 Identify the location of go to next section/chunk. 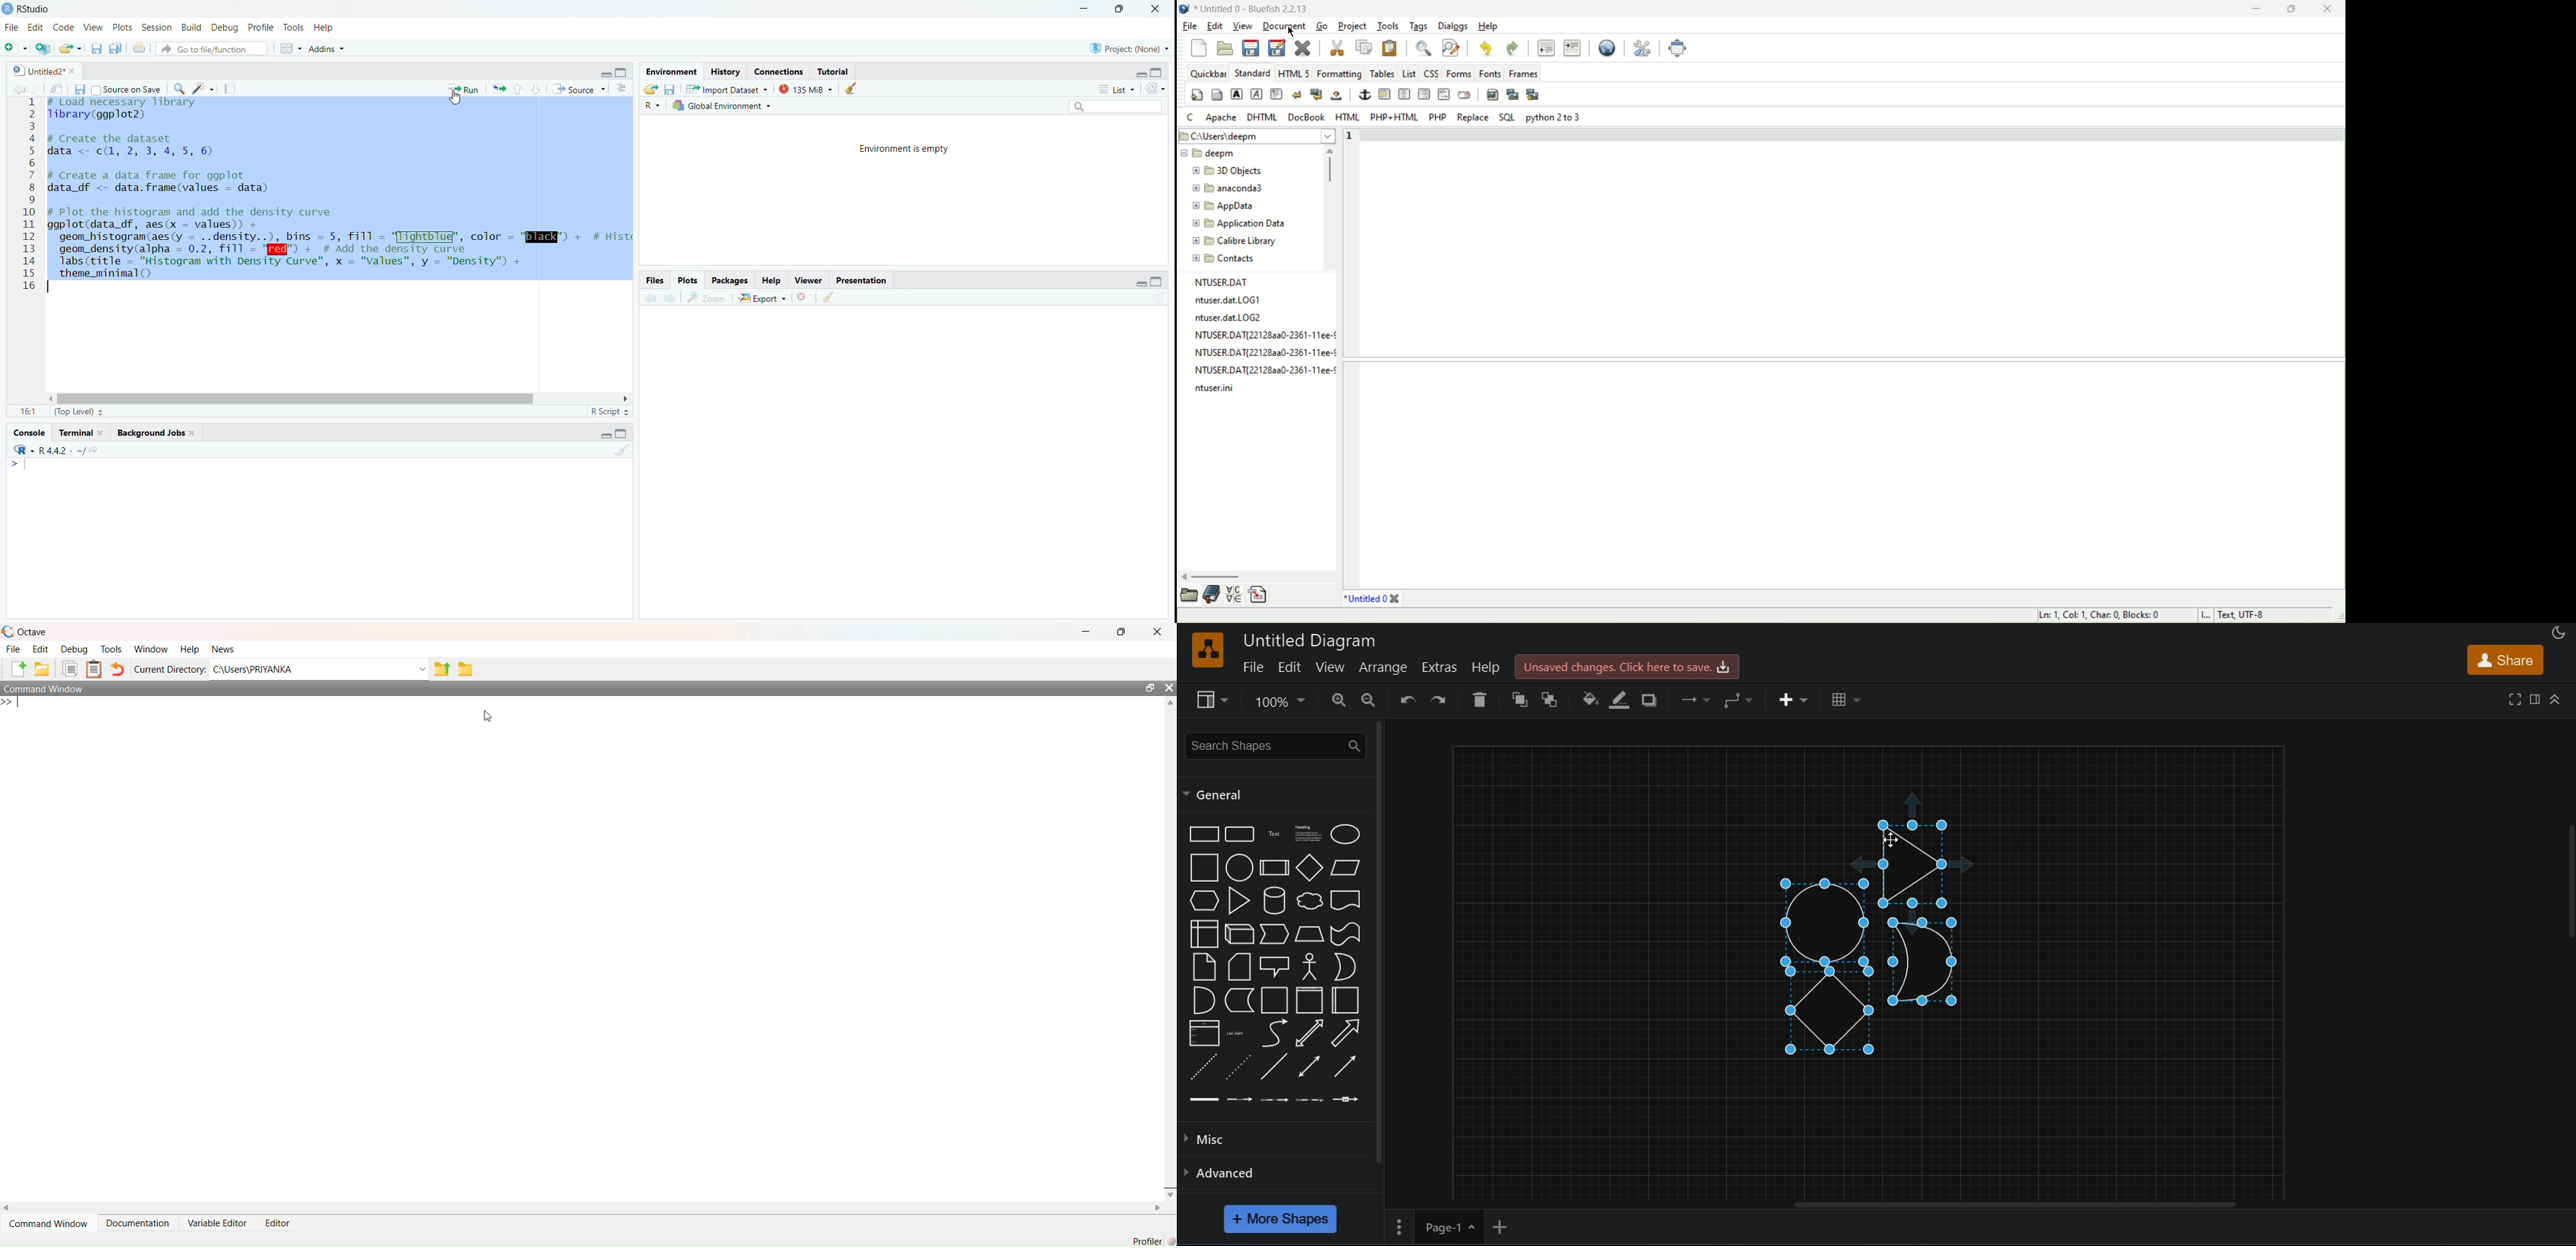
(536, 90).